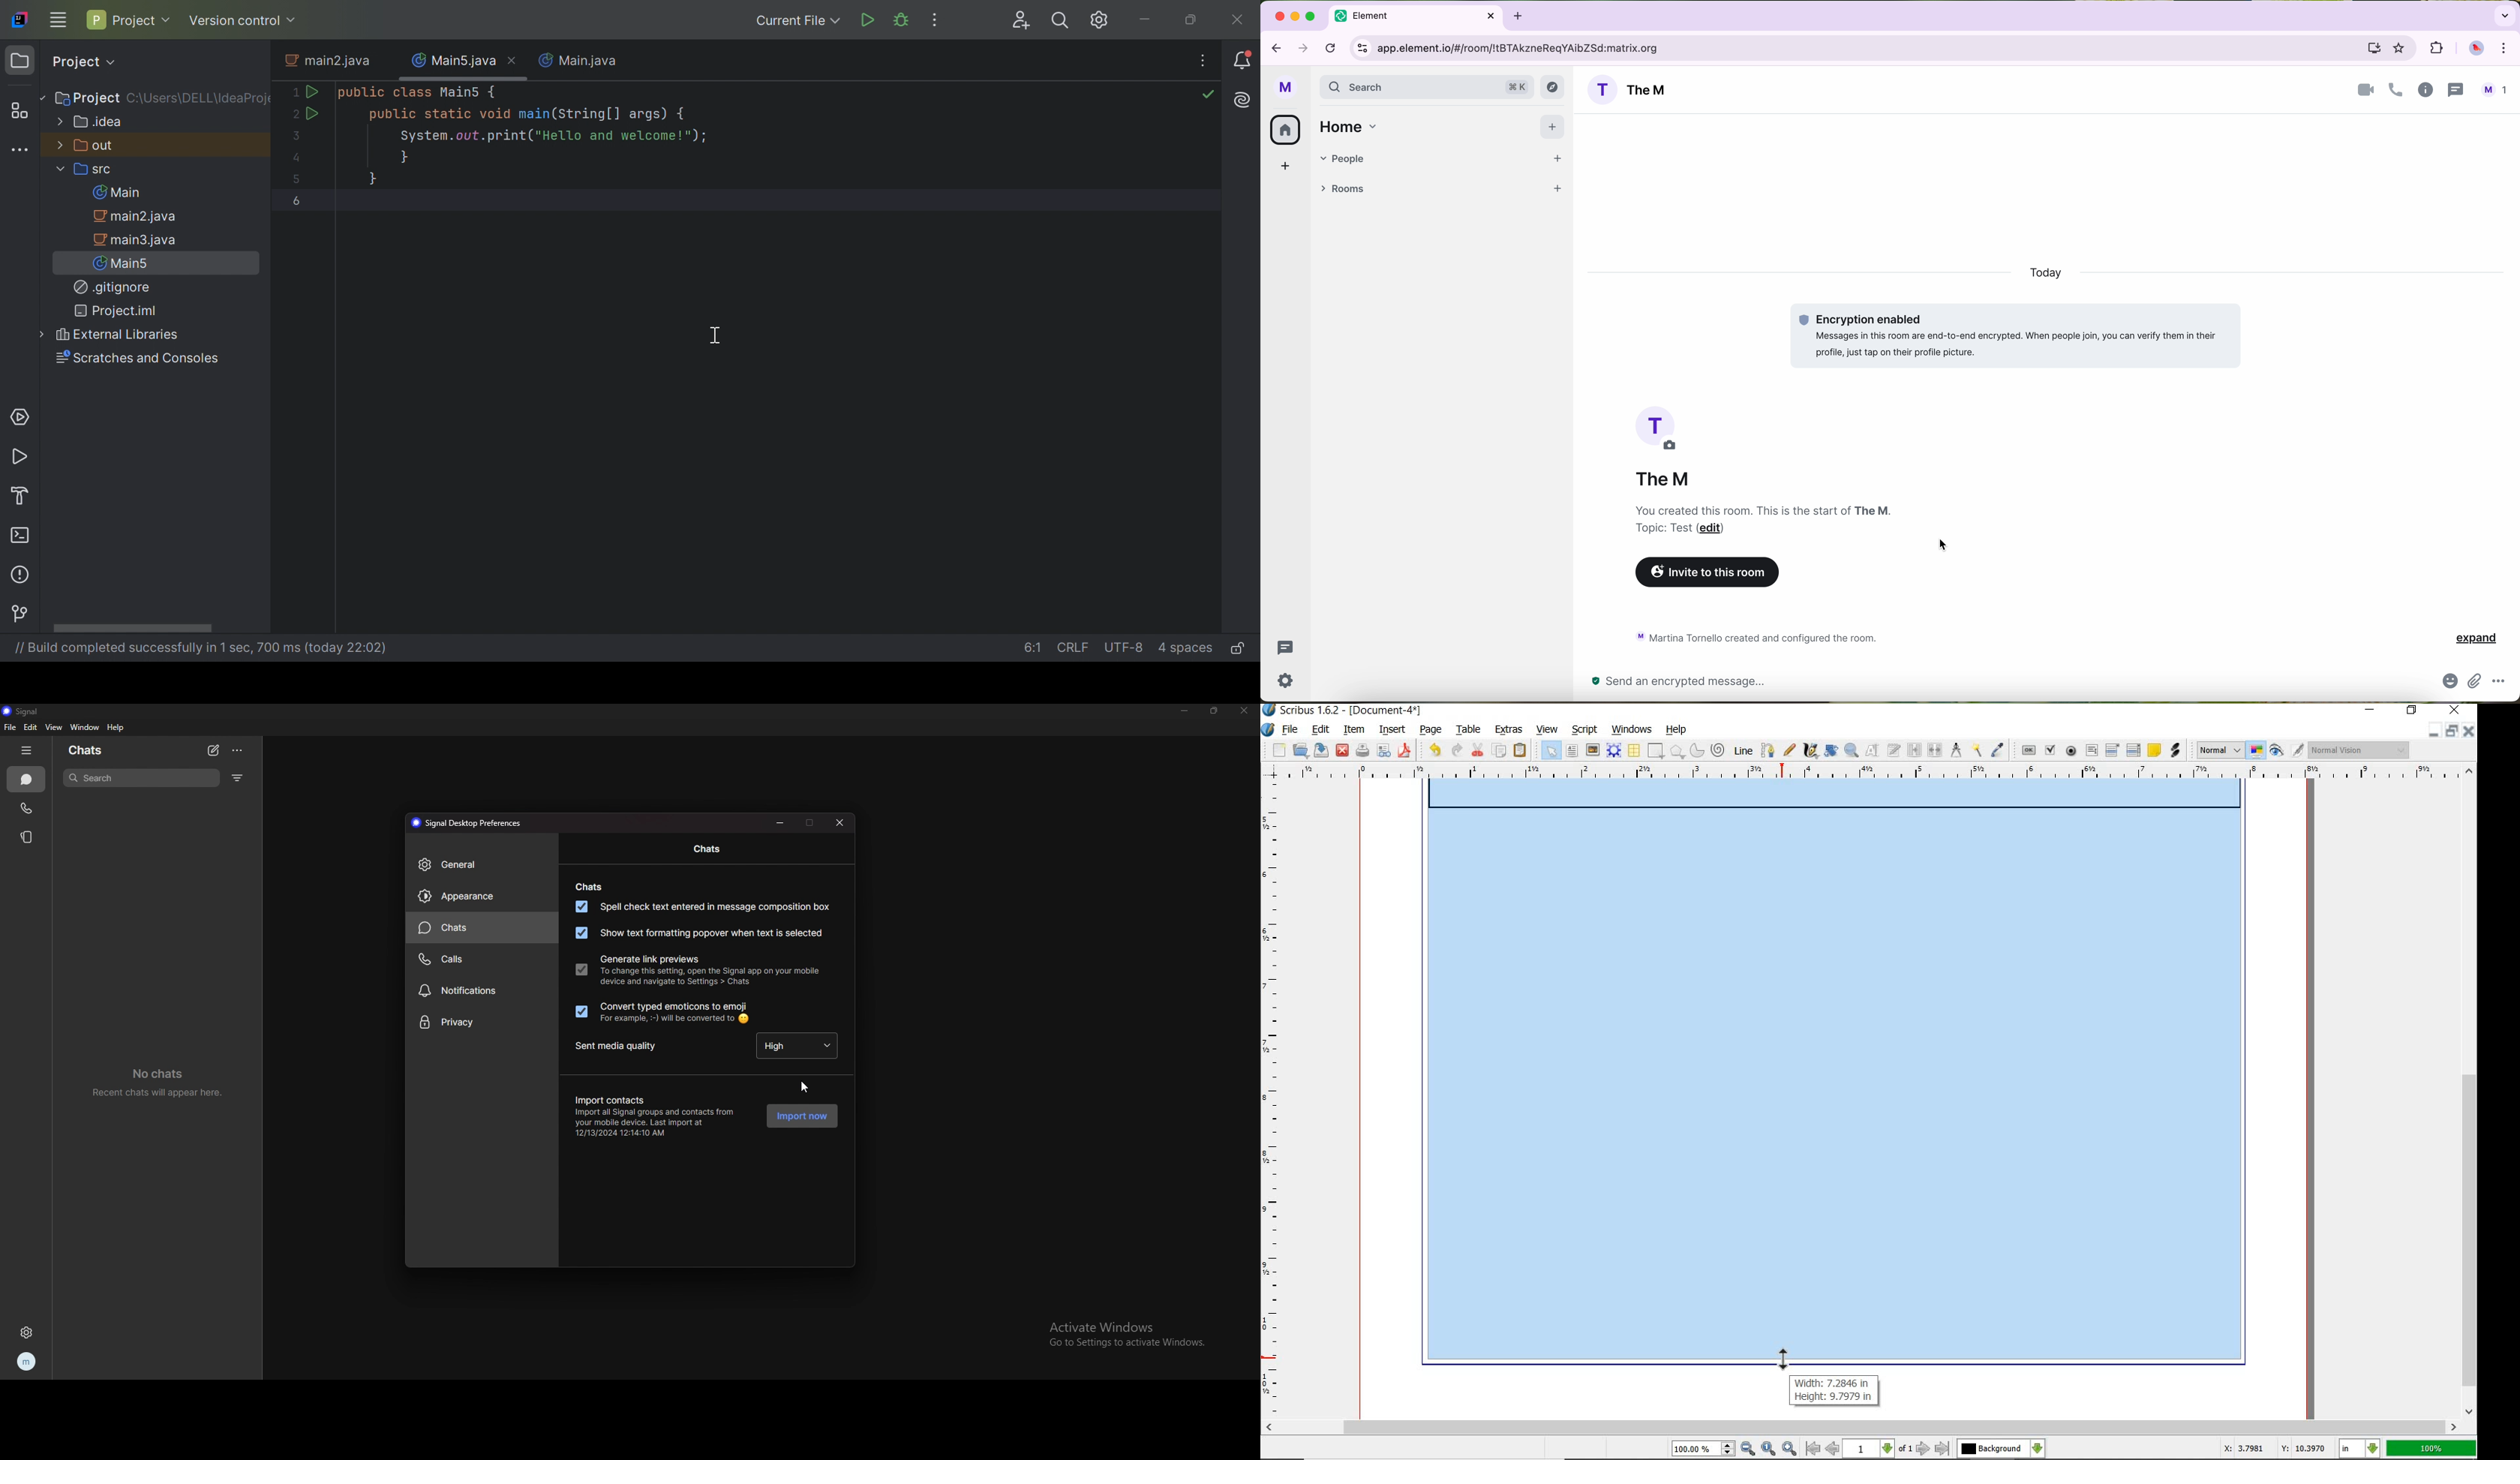 The width and height of the screenshot is (2520, 1484). What do you see at coordinates (2433, 89) in the screenshot?
I see `threads` at bounding box center [2433, 89].